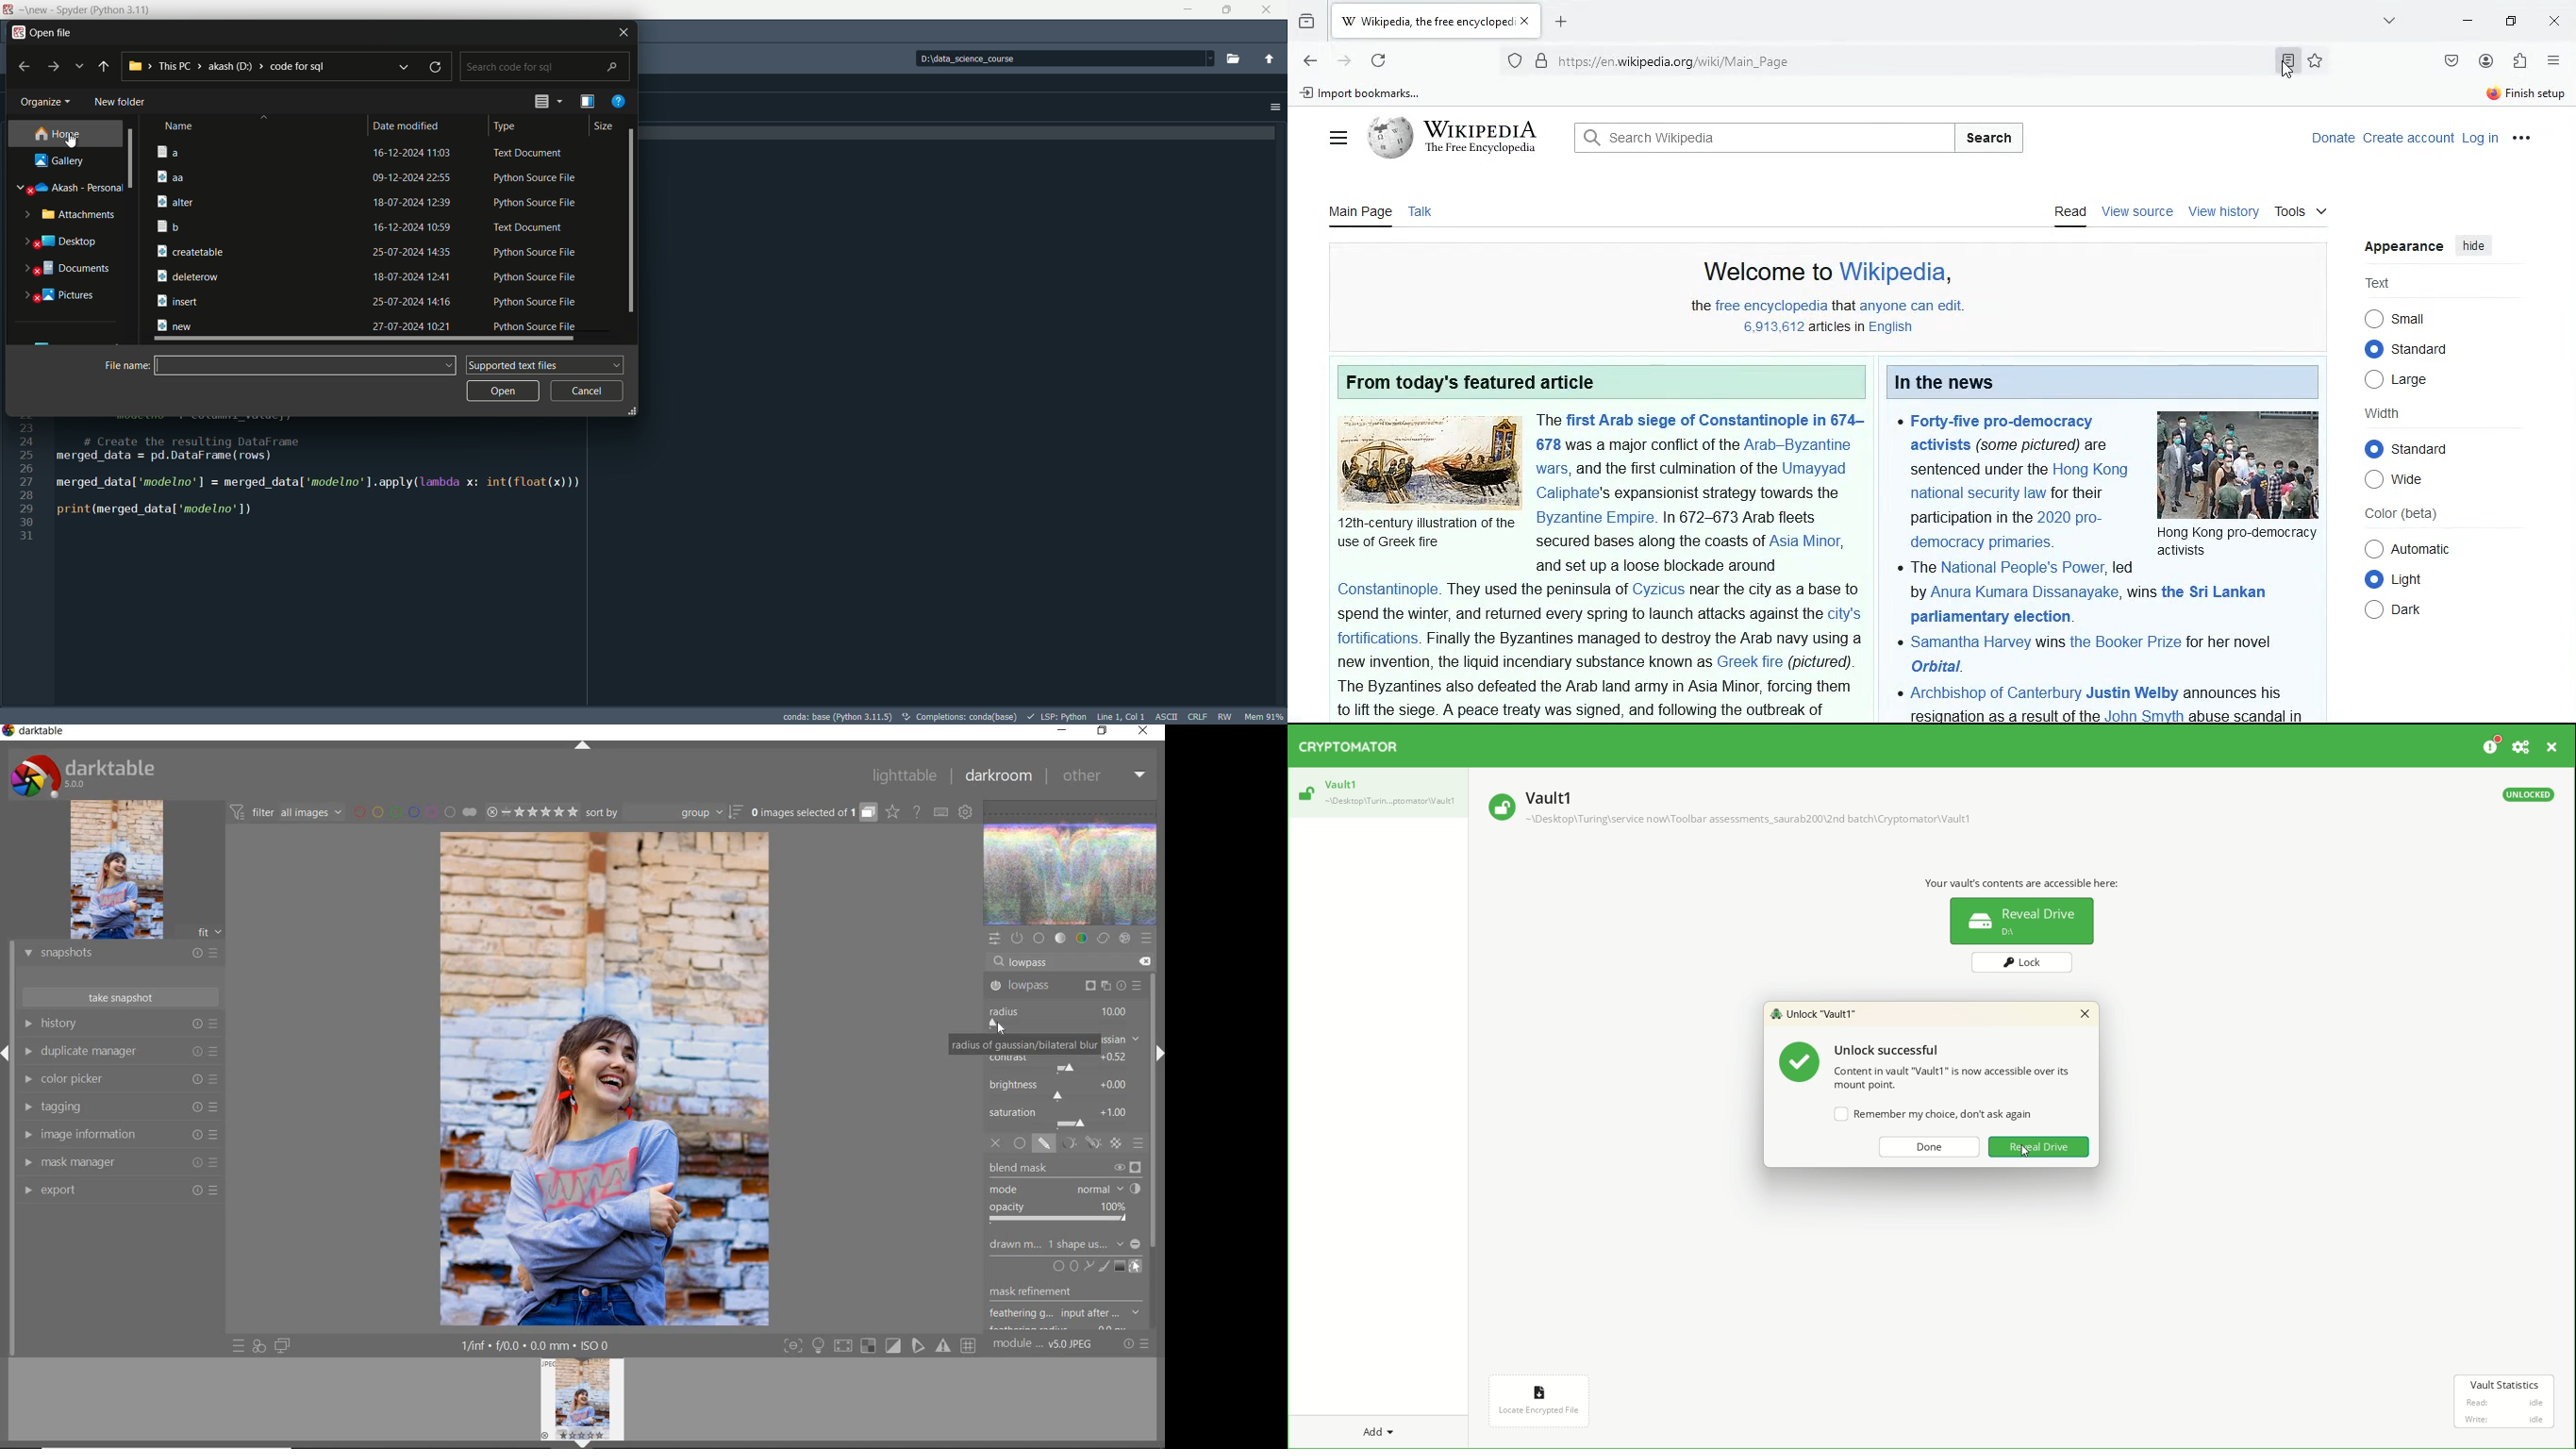 The width and height of the screenshot is (2576, 1456). What do you see at coordinates (2012, 482) in the screenshot?
I see `text` at bounding box center [2012, 482].